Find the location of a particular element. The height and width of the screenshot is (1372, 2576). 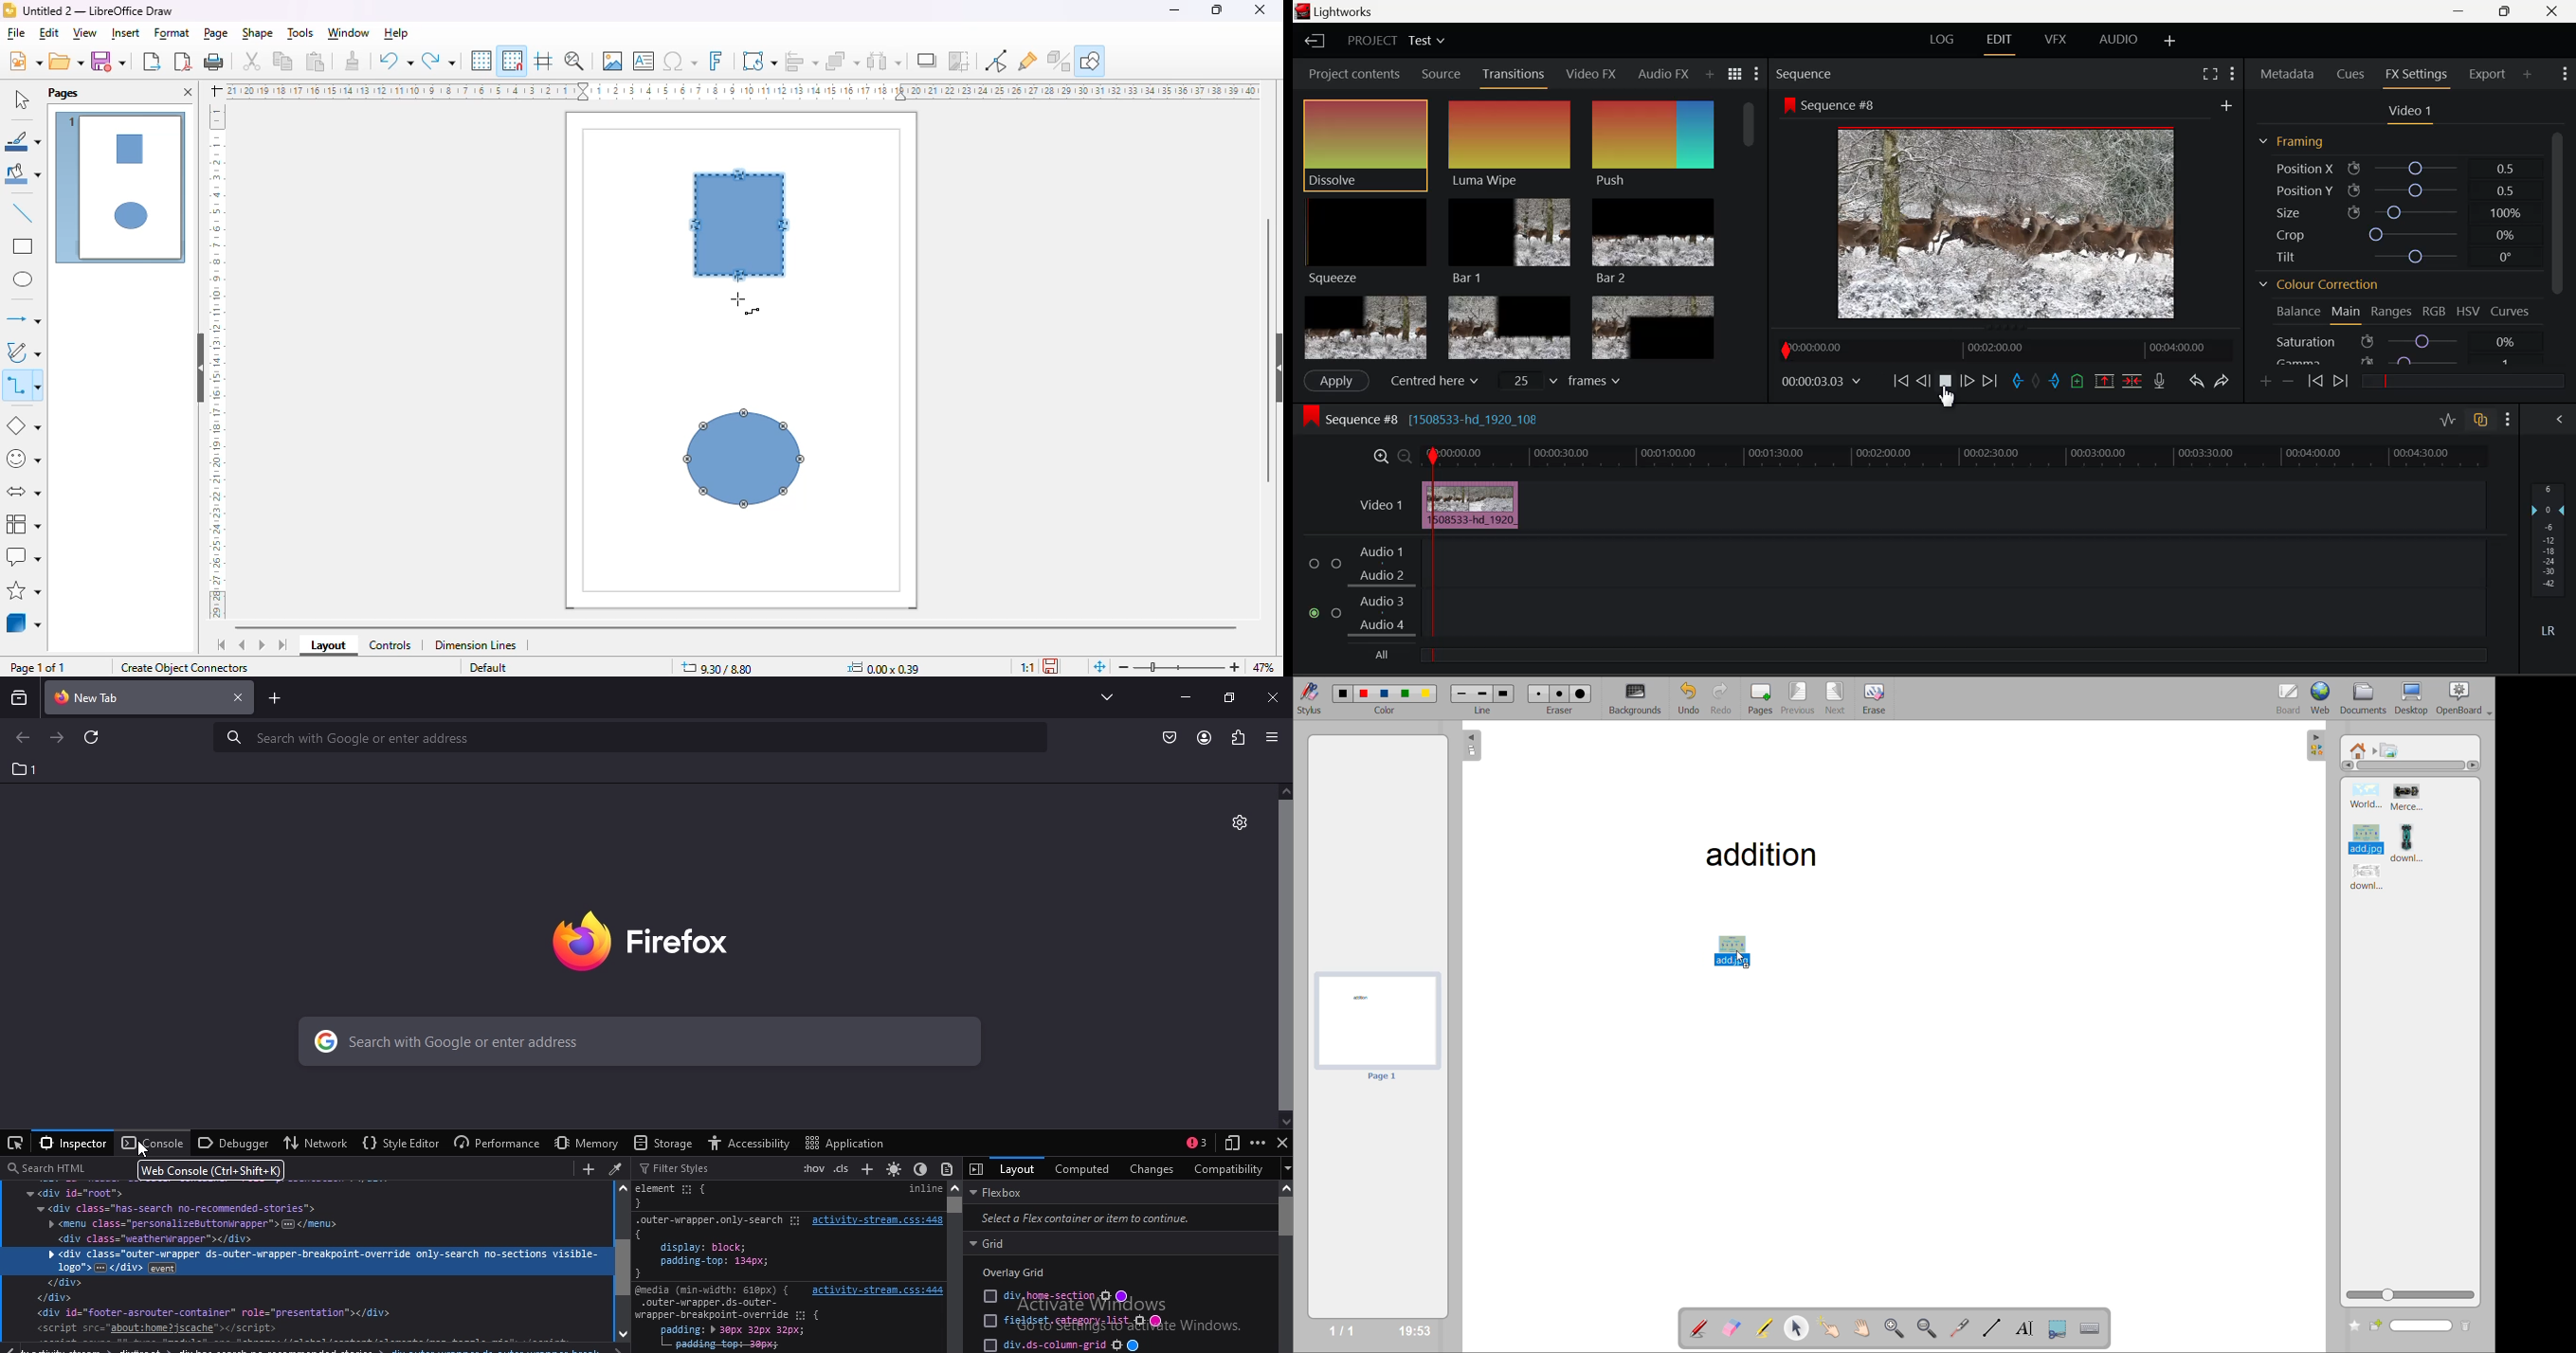

cursor is located at coordinates (144, 1148).